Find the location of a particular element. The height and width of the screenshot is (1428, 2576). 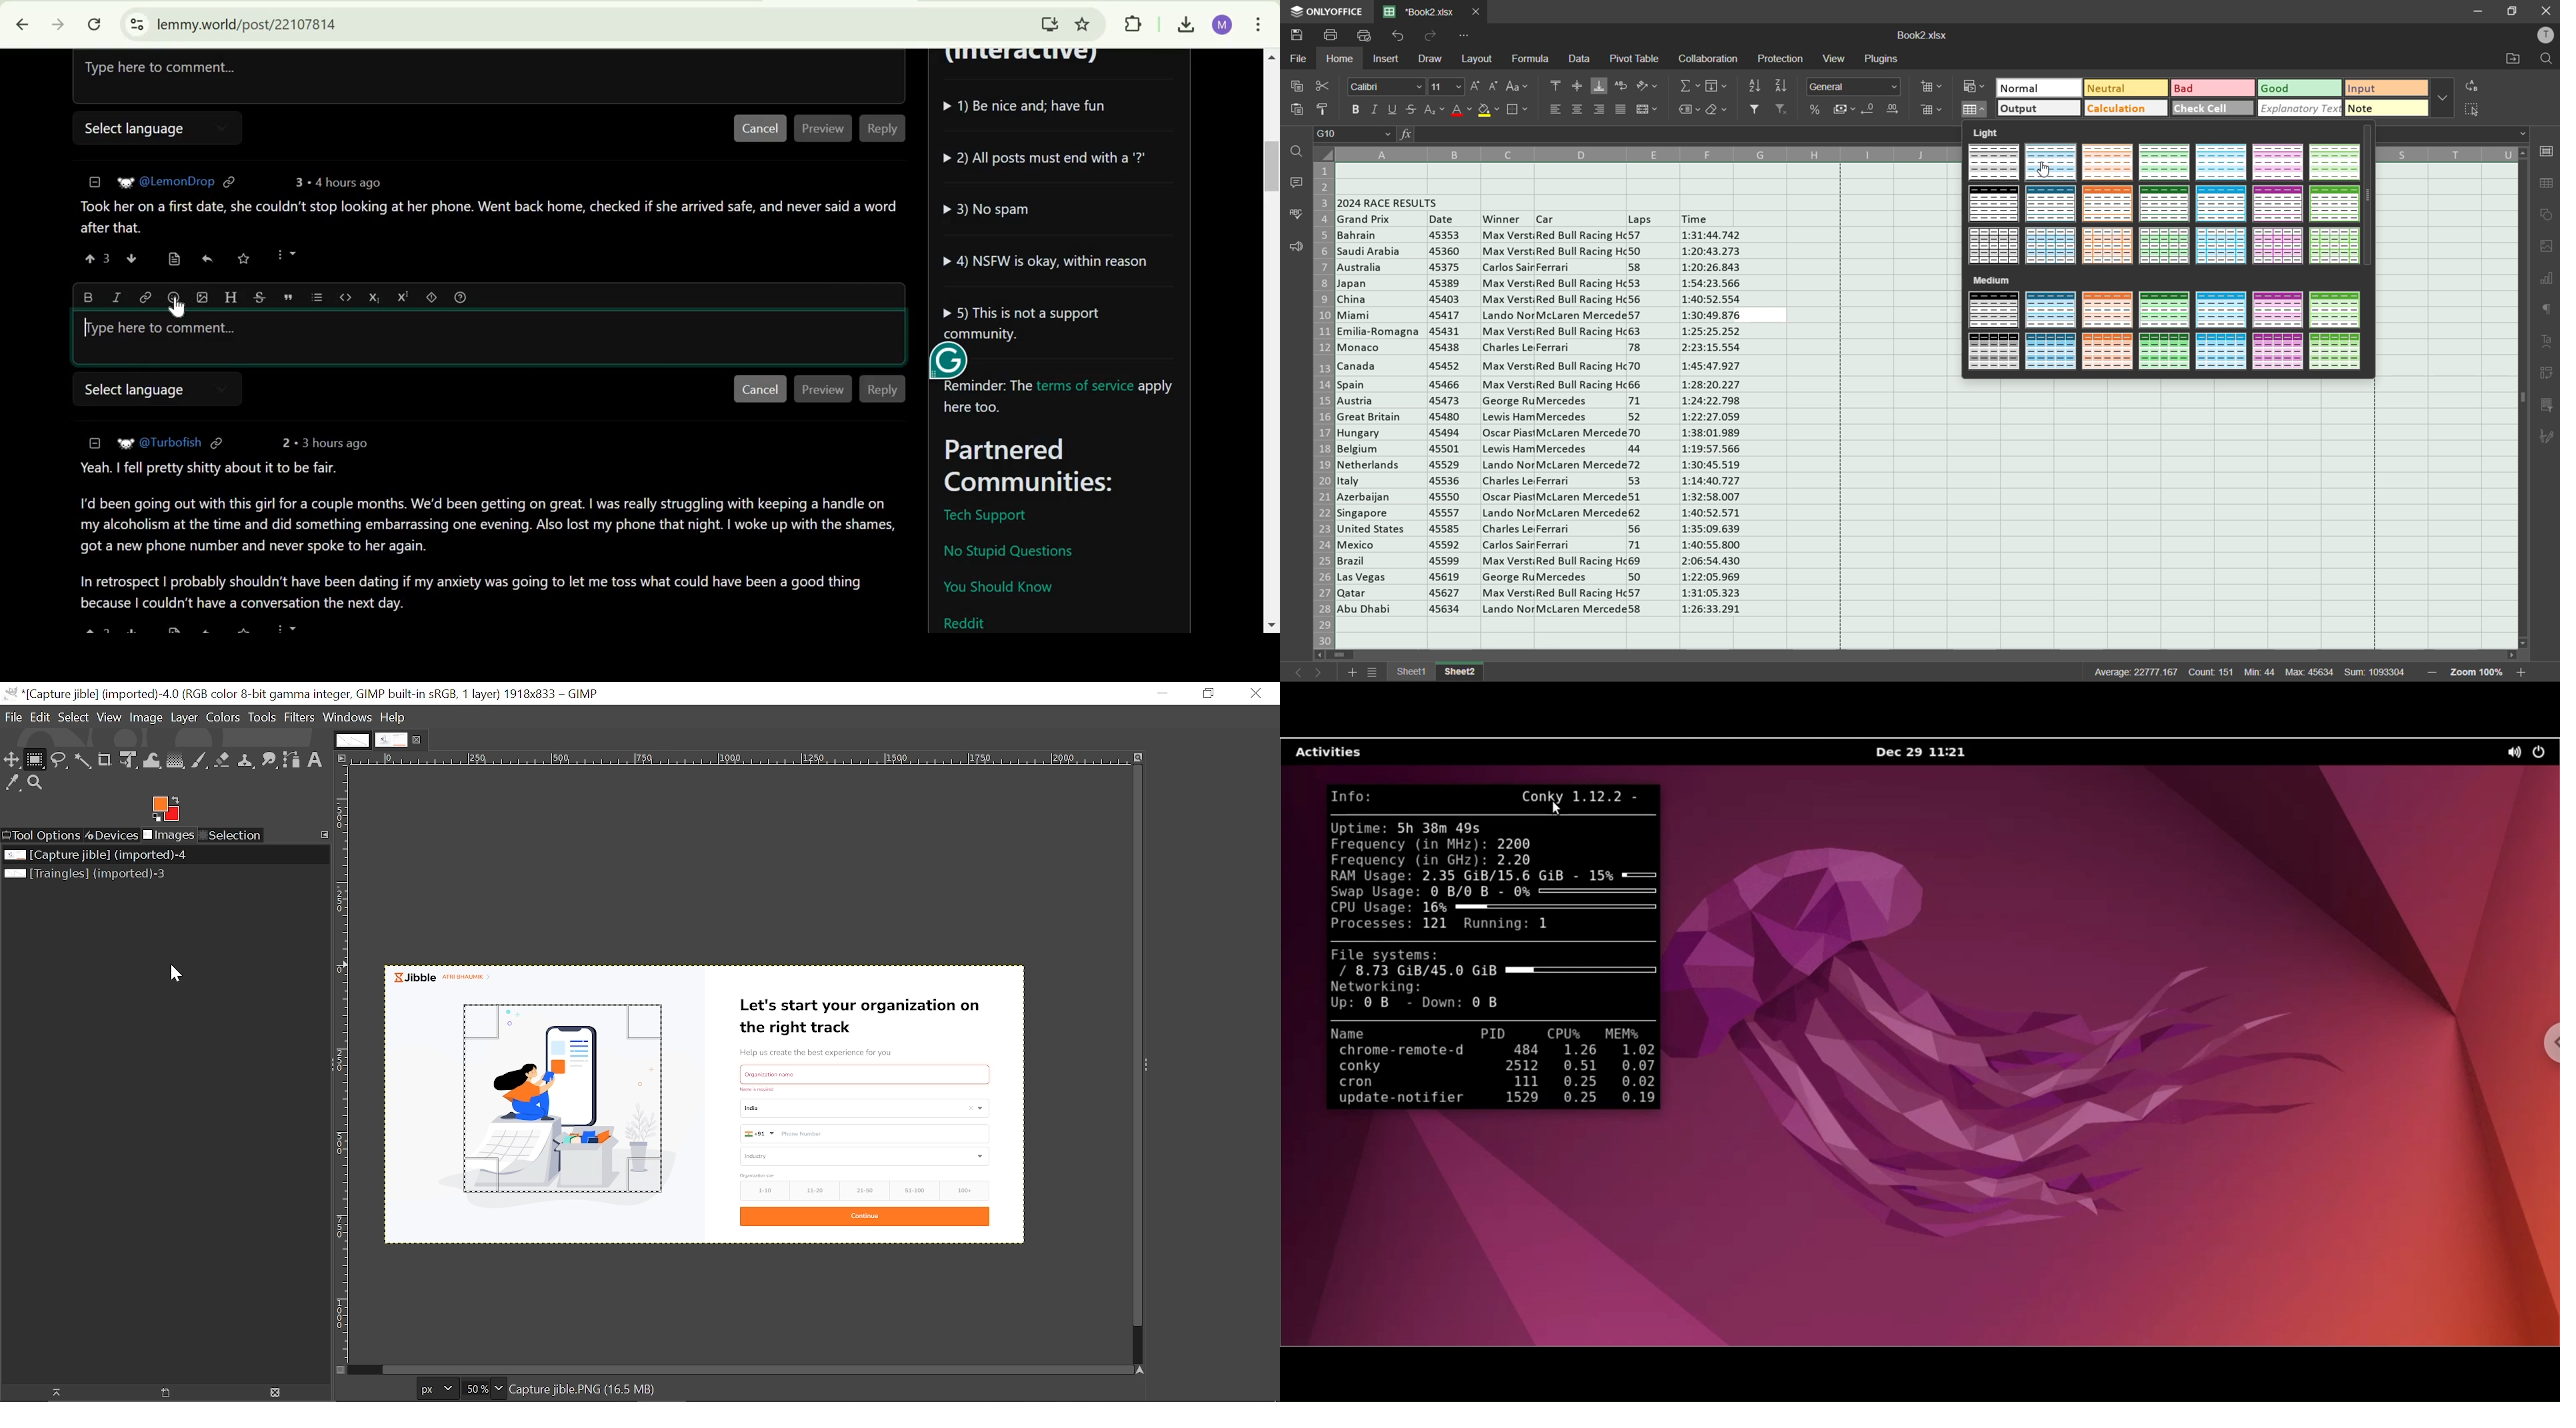

Devices is located at coordinates (115, 834).